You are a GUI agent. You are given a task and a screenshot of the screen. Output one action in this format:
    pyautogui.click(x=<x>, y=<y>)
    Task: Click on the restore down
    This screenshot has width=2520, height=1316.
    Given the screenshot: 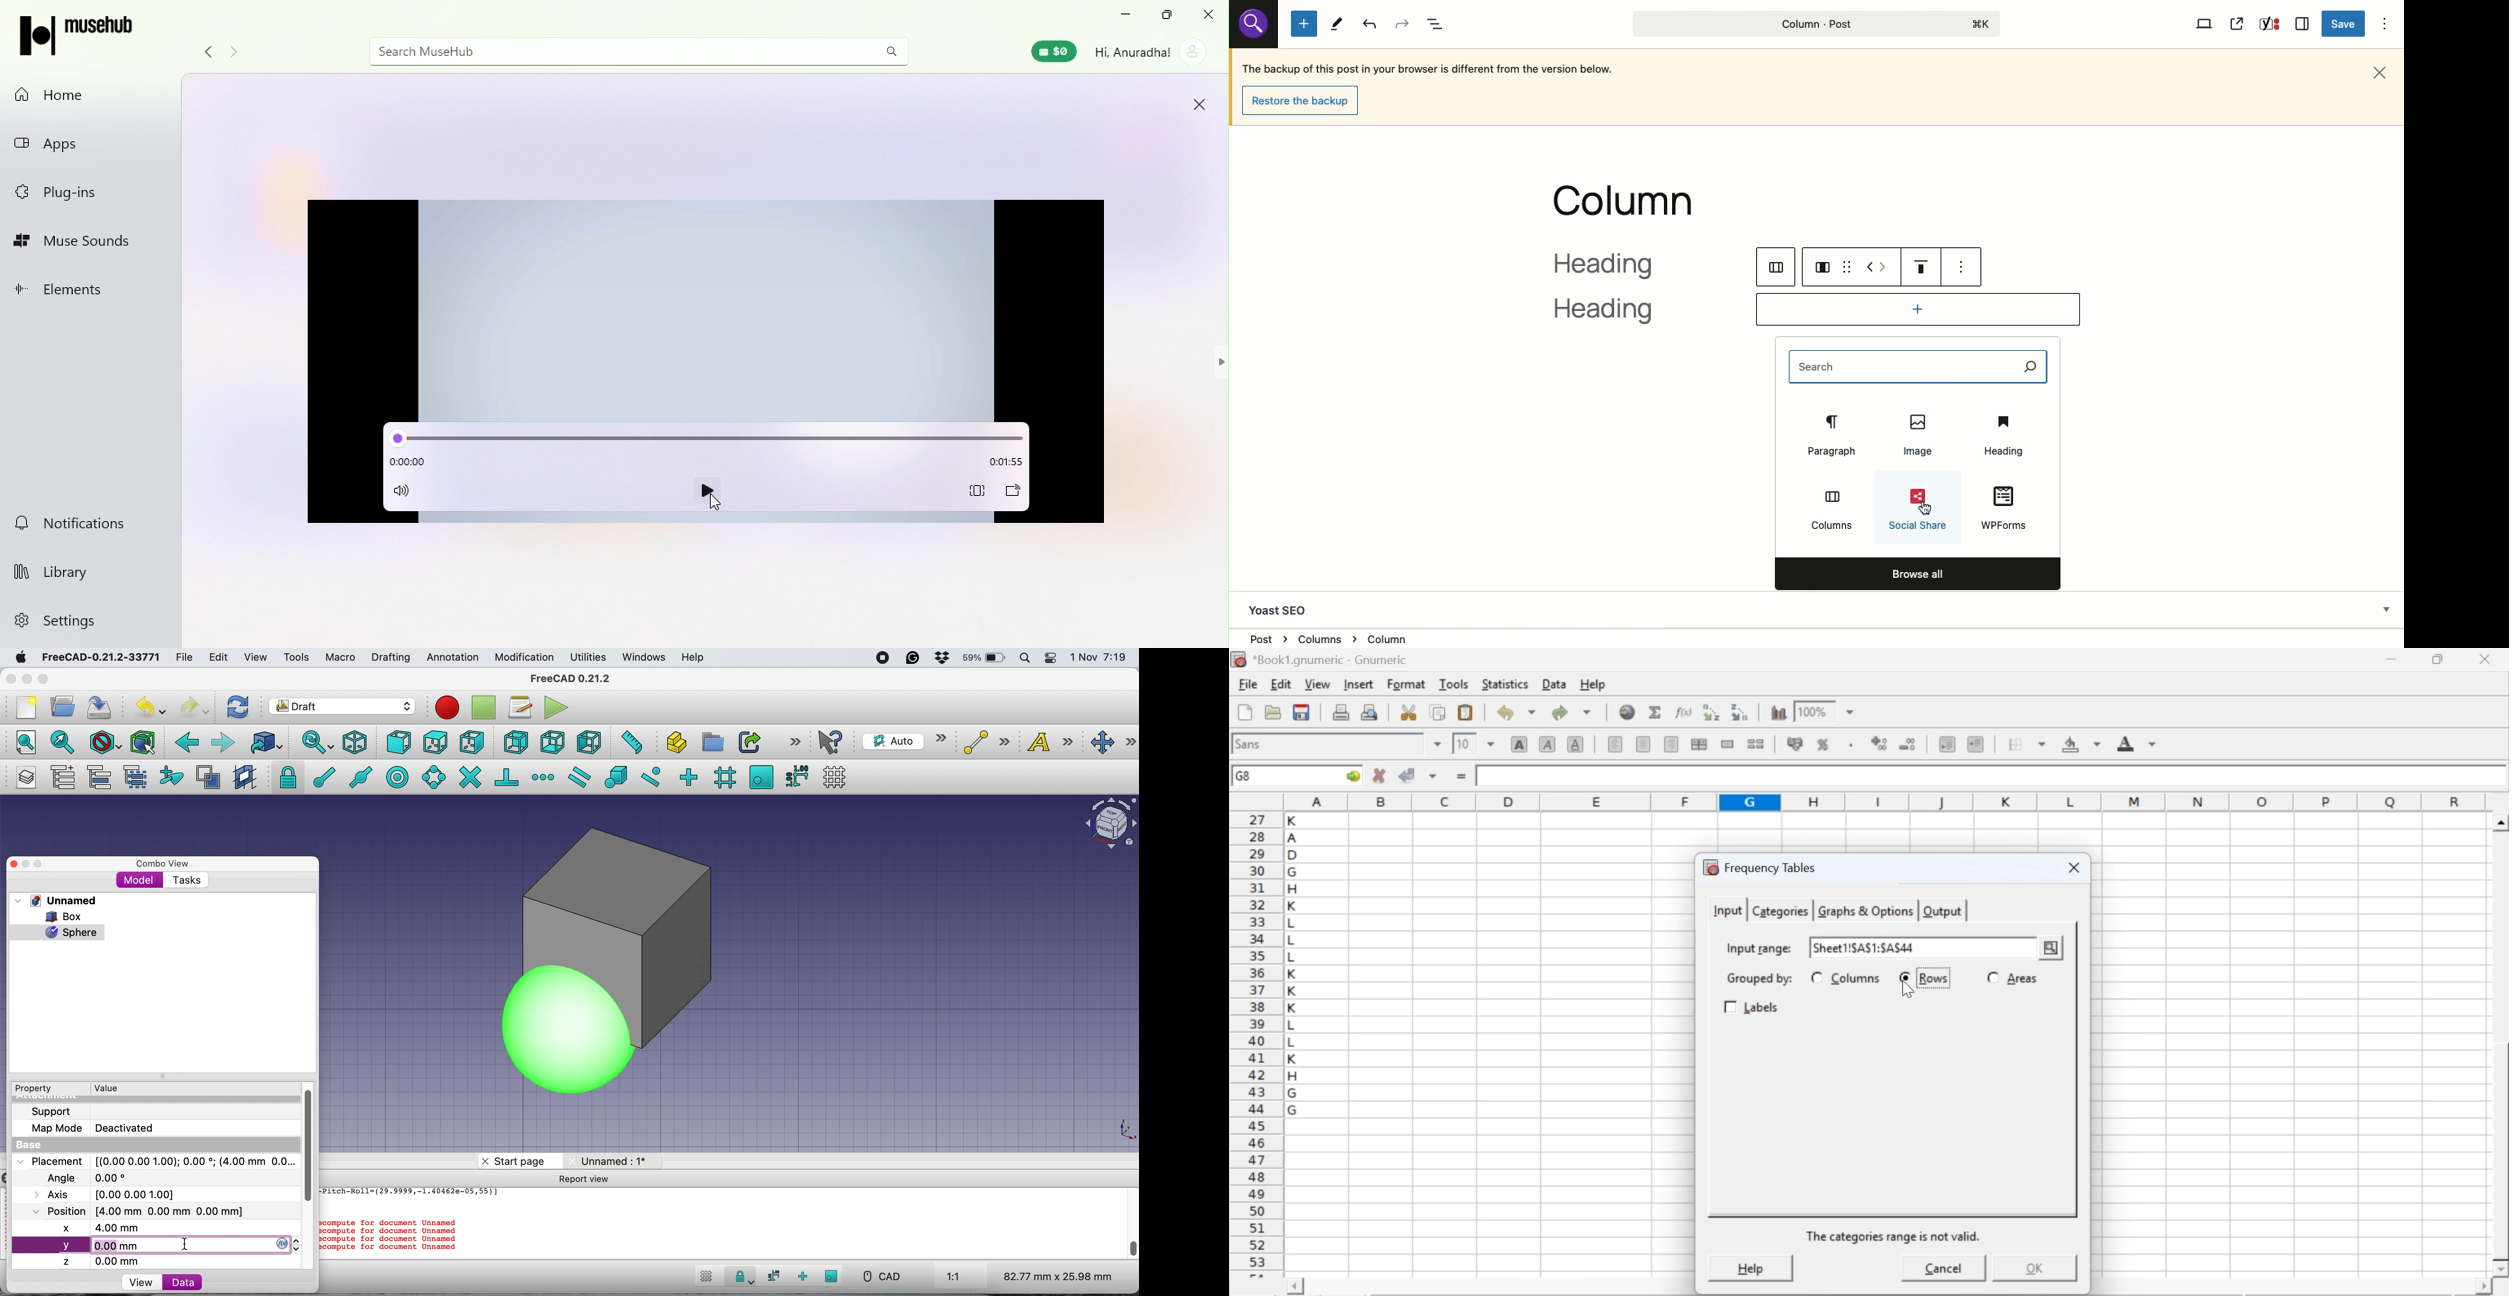 What is the action you would take?
    pyautogui.click(x=2439, y=660)
    